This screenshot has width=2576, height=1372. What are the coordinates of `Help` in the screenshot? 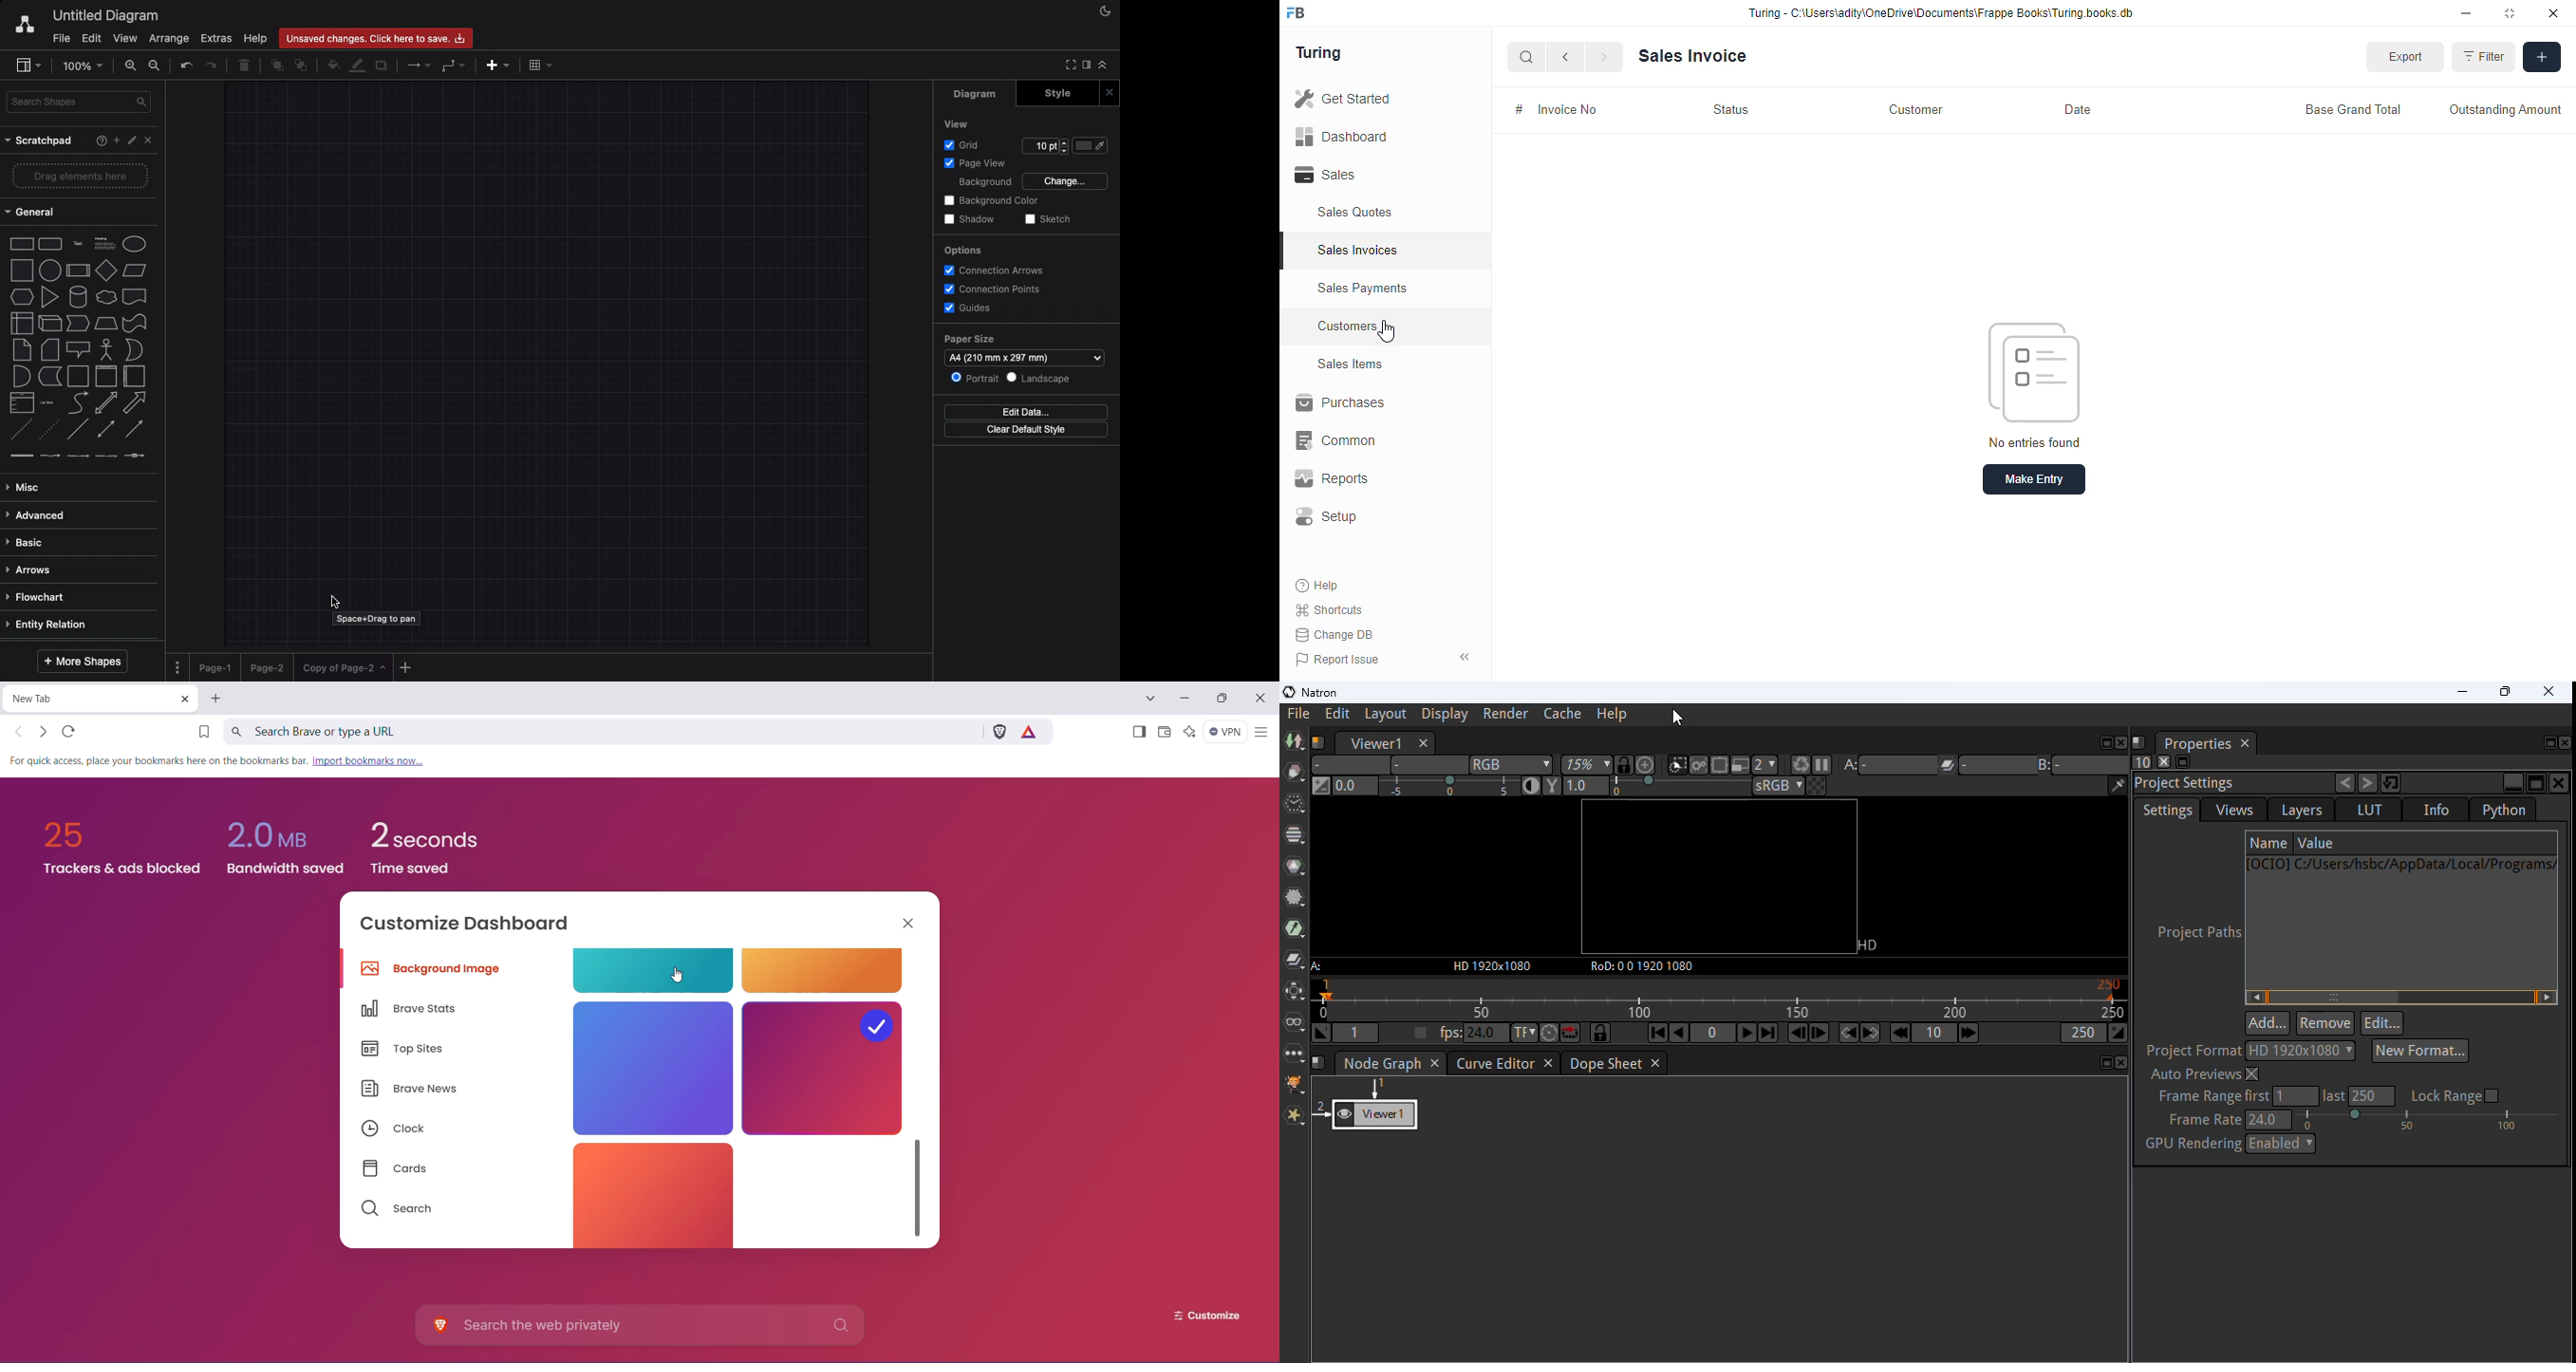 It's located at (1319, 587).